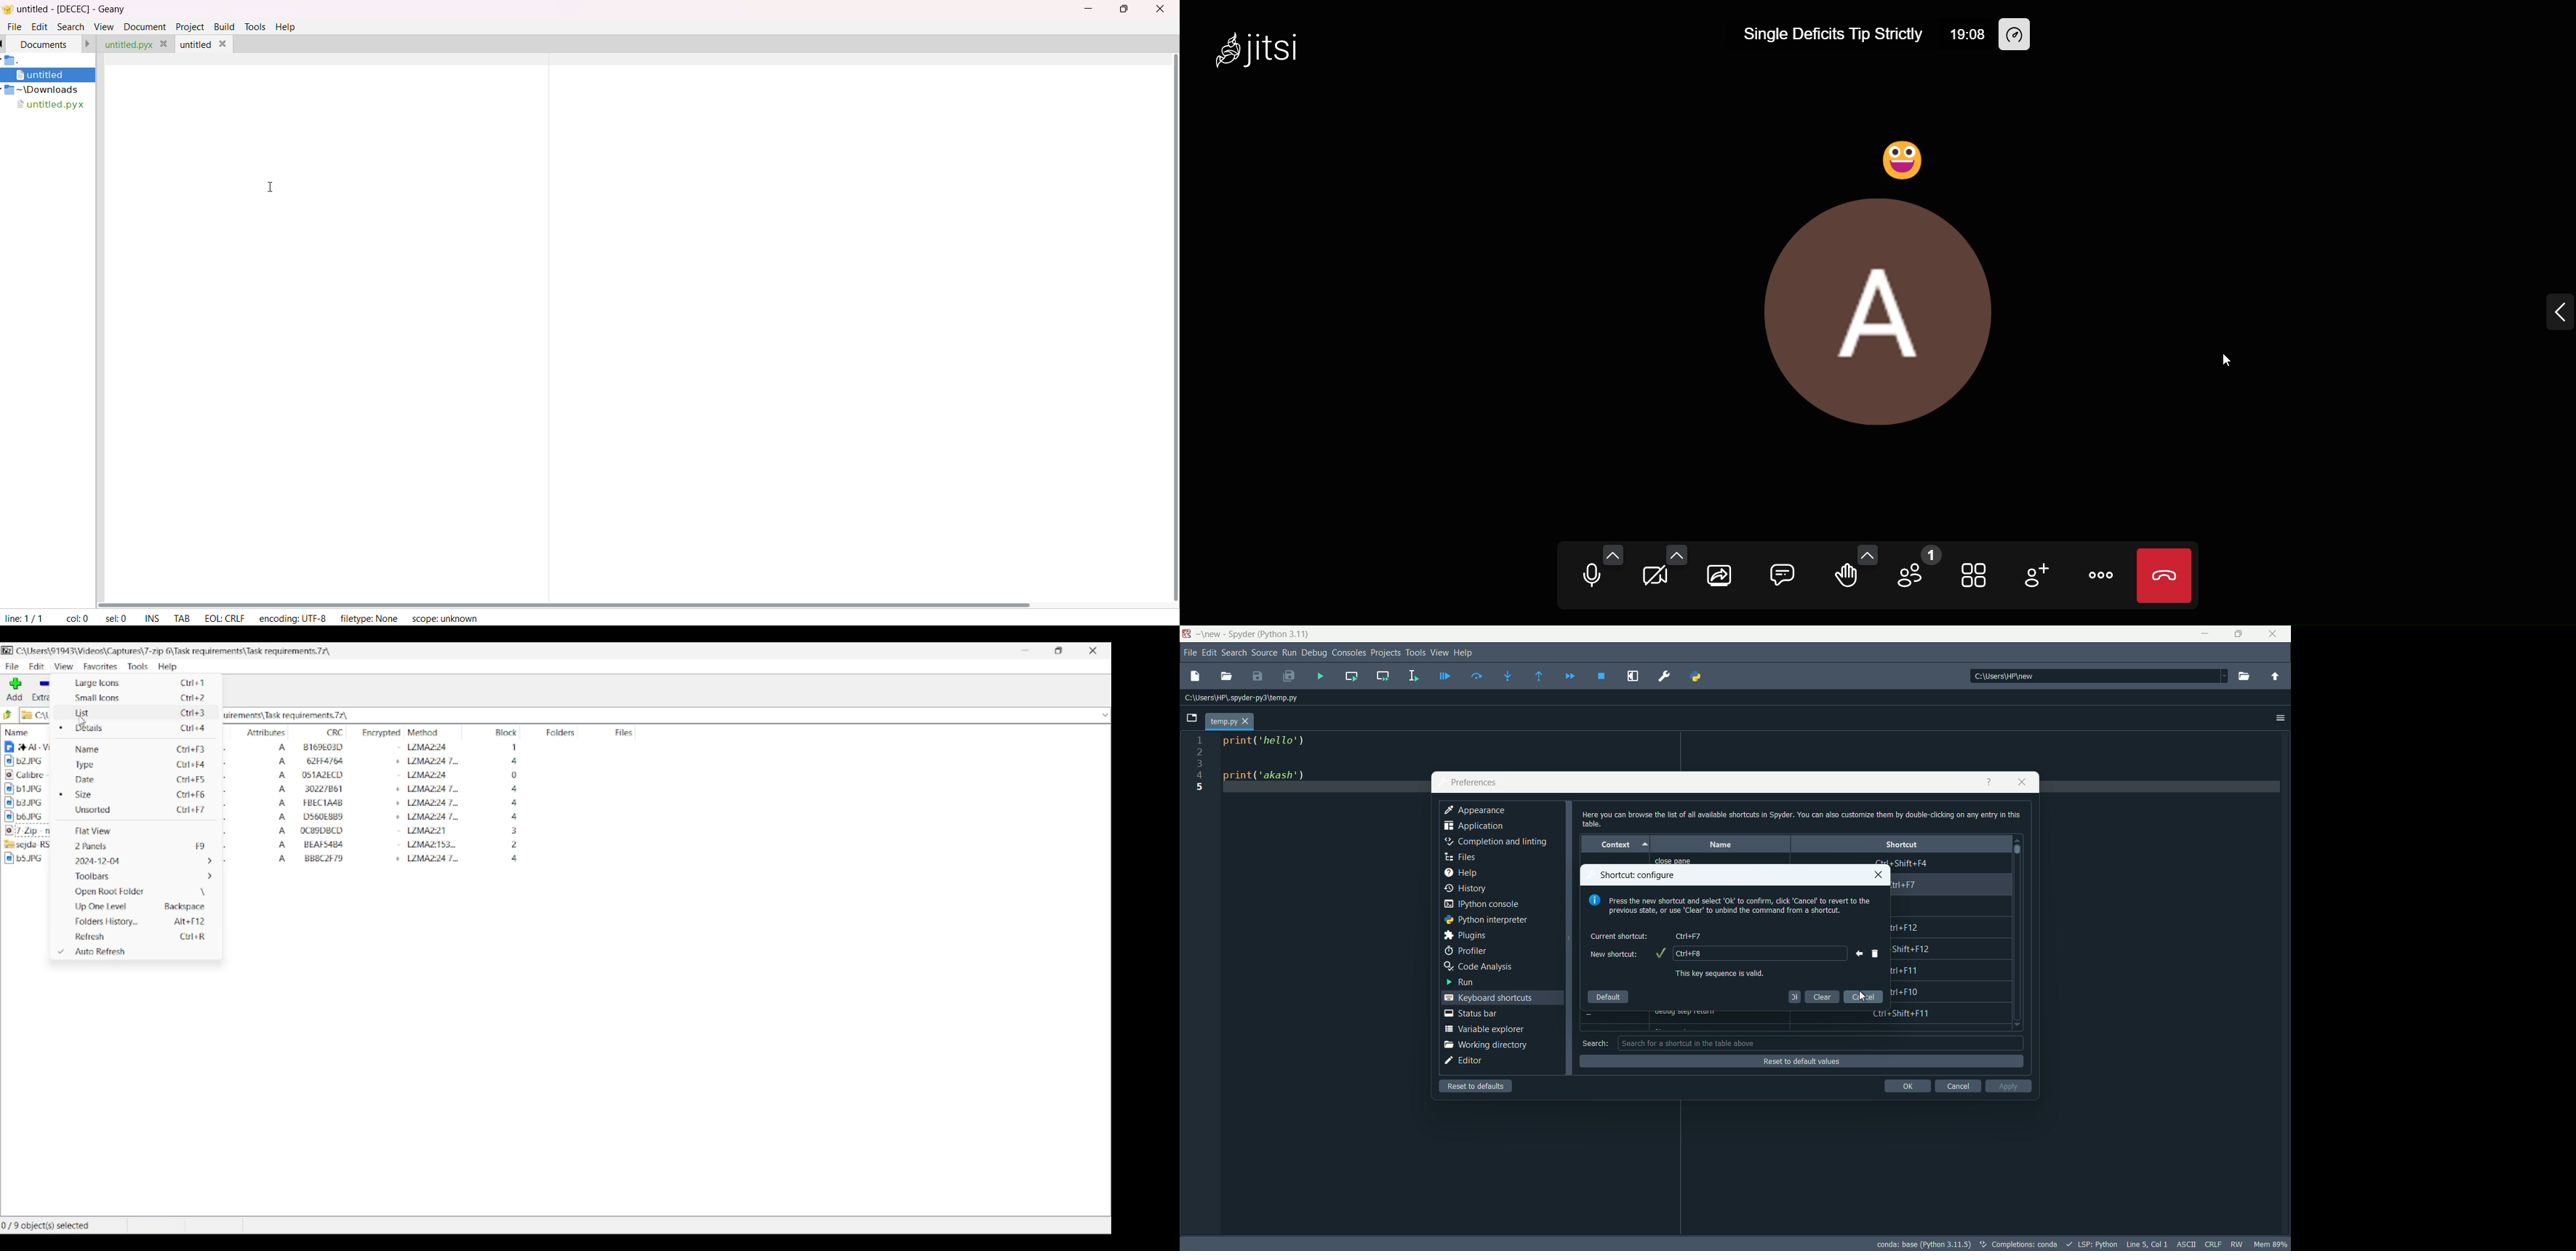 Image resolution: width=2576 pixels, height=1260 pixels. Describe the element at coordinates (1349, 653) in the screenshot. I see `consoles menu` at that location.